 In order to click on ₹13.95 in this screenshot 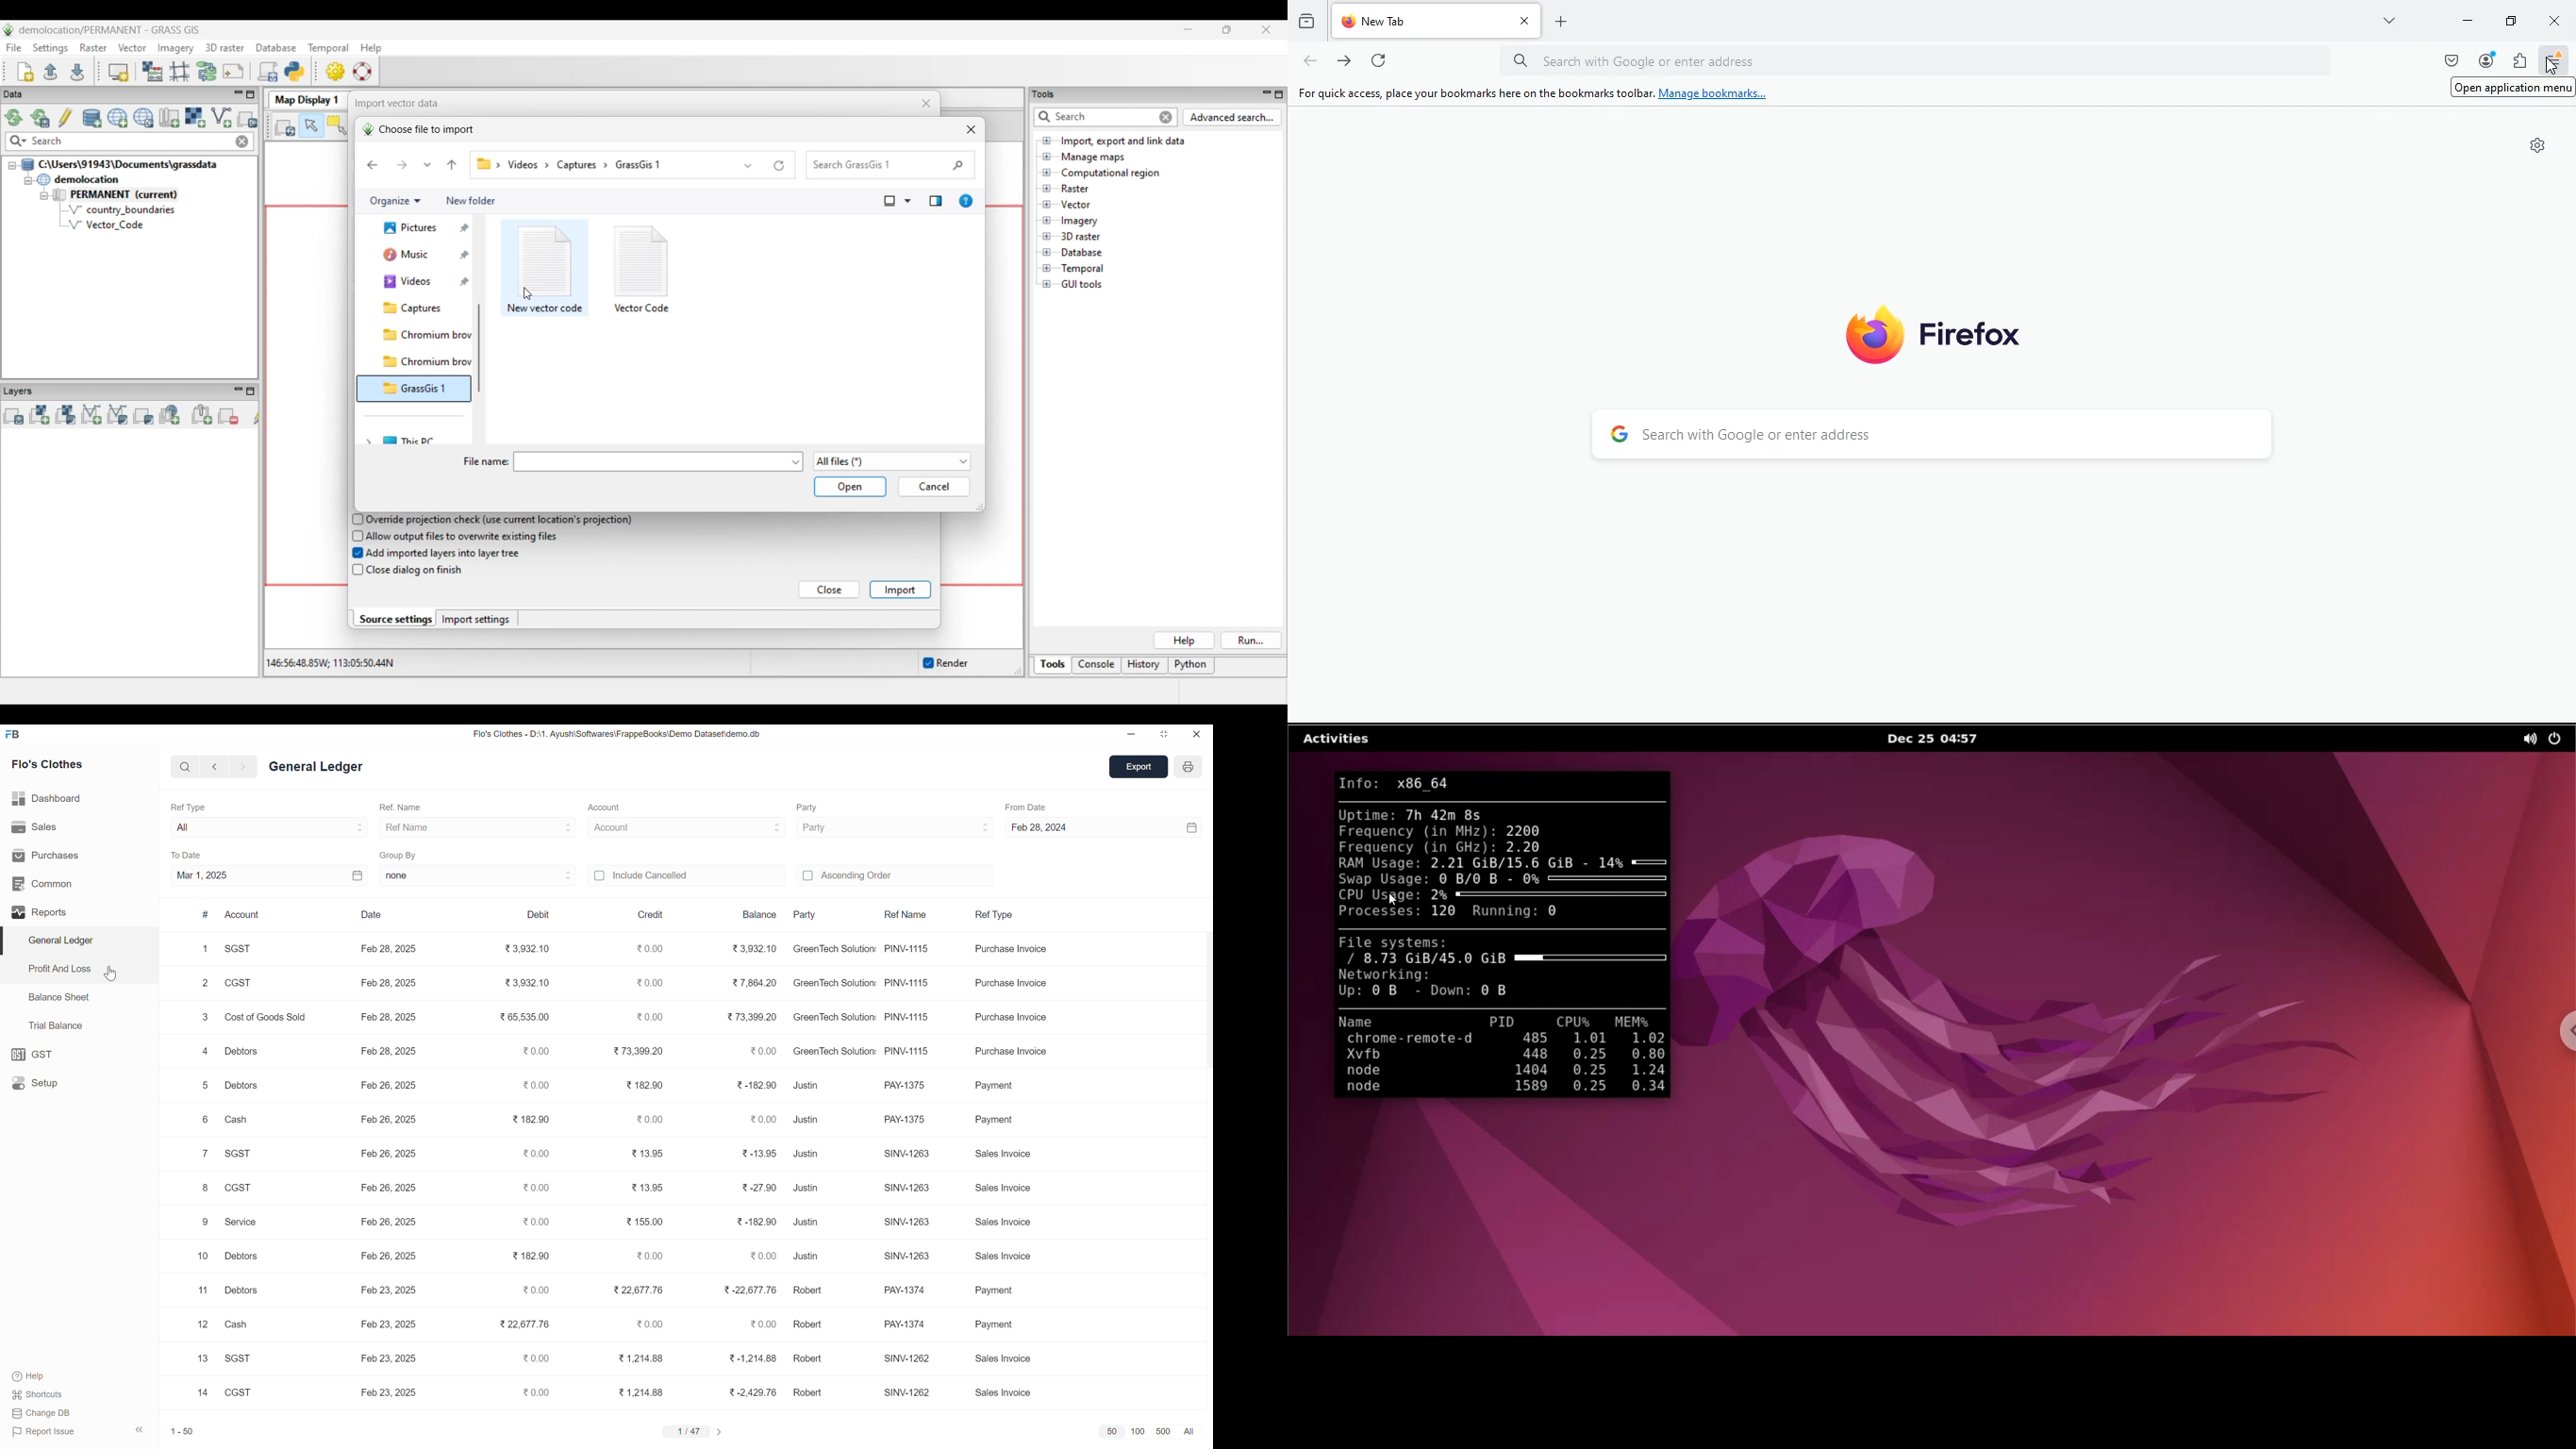, I will do `click(652, 1153)`.